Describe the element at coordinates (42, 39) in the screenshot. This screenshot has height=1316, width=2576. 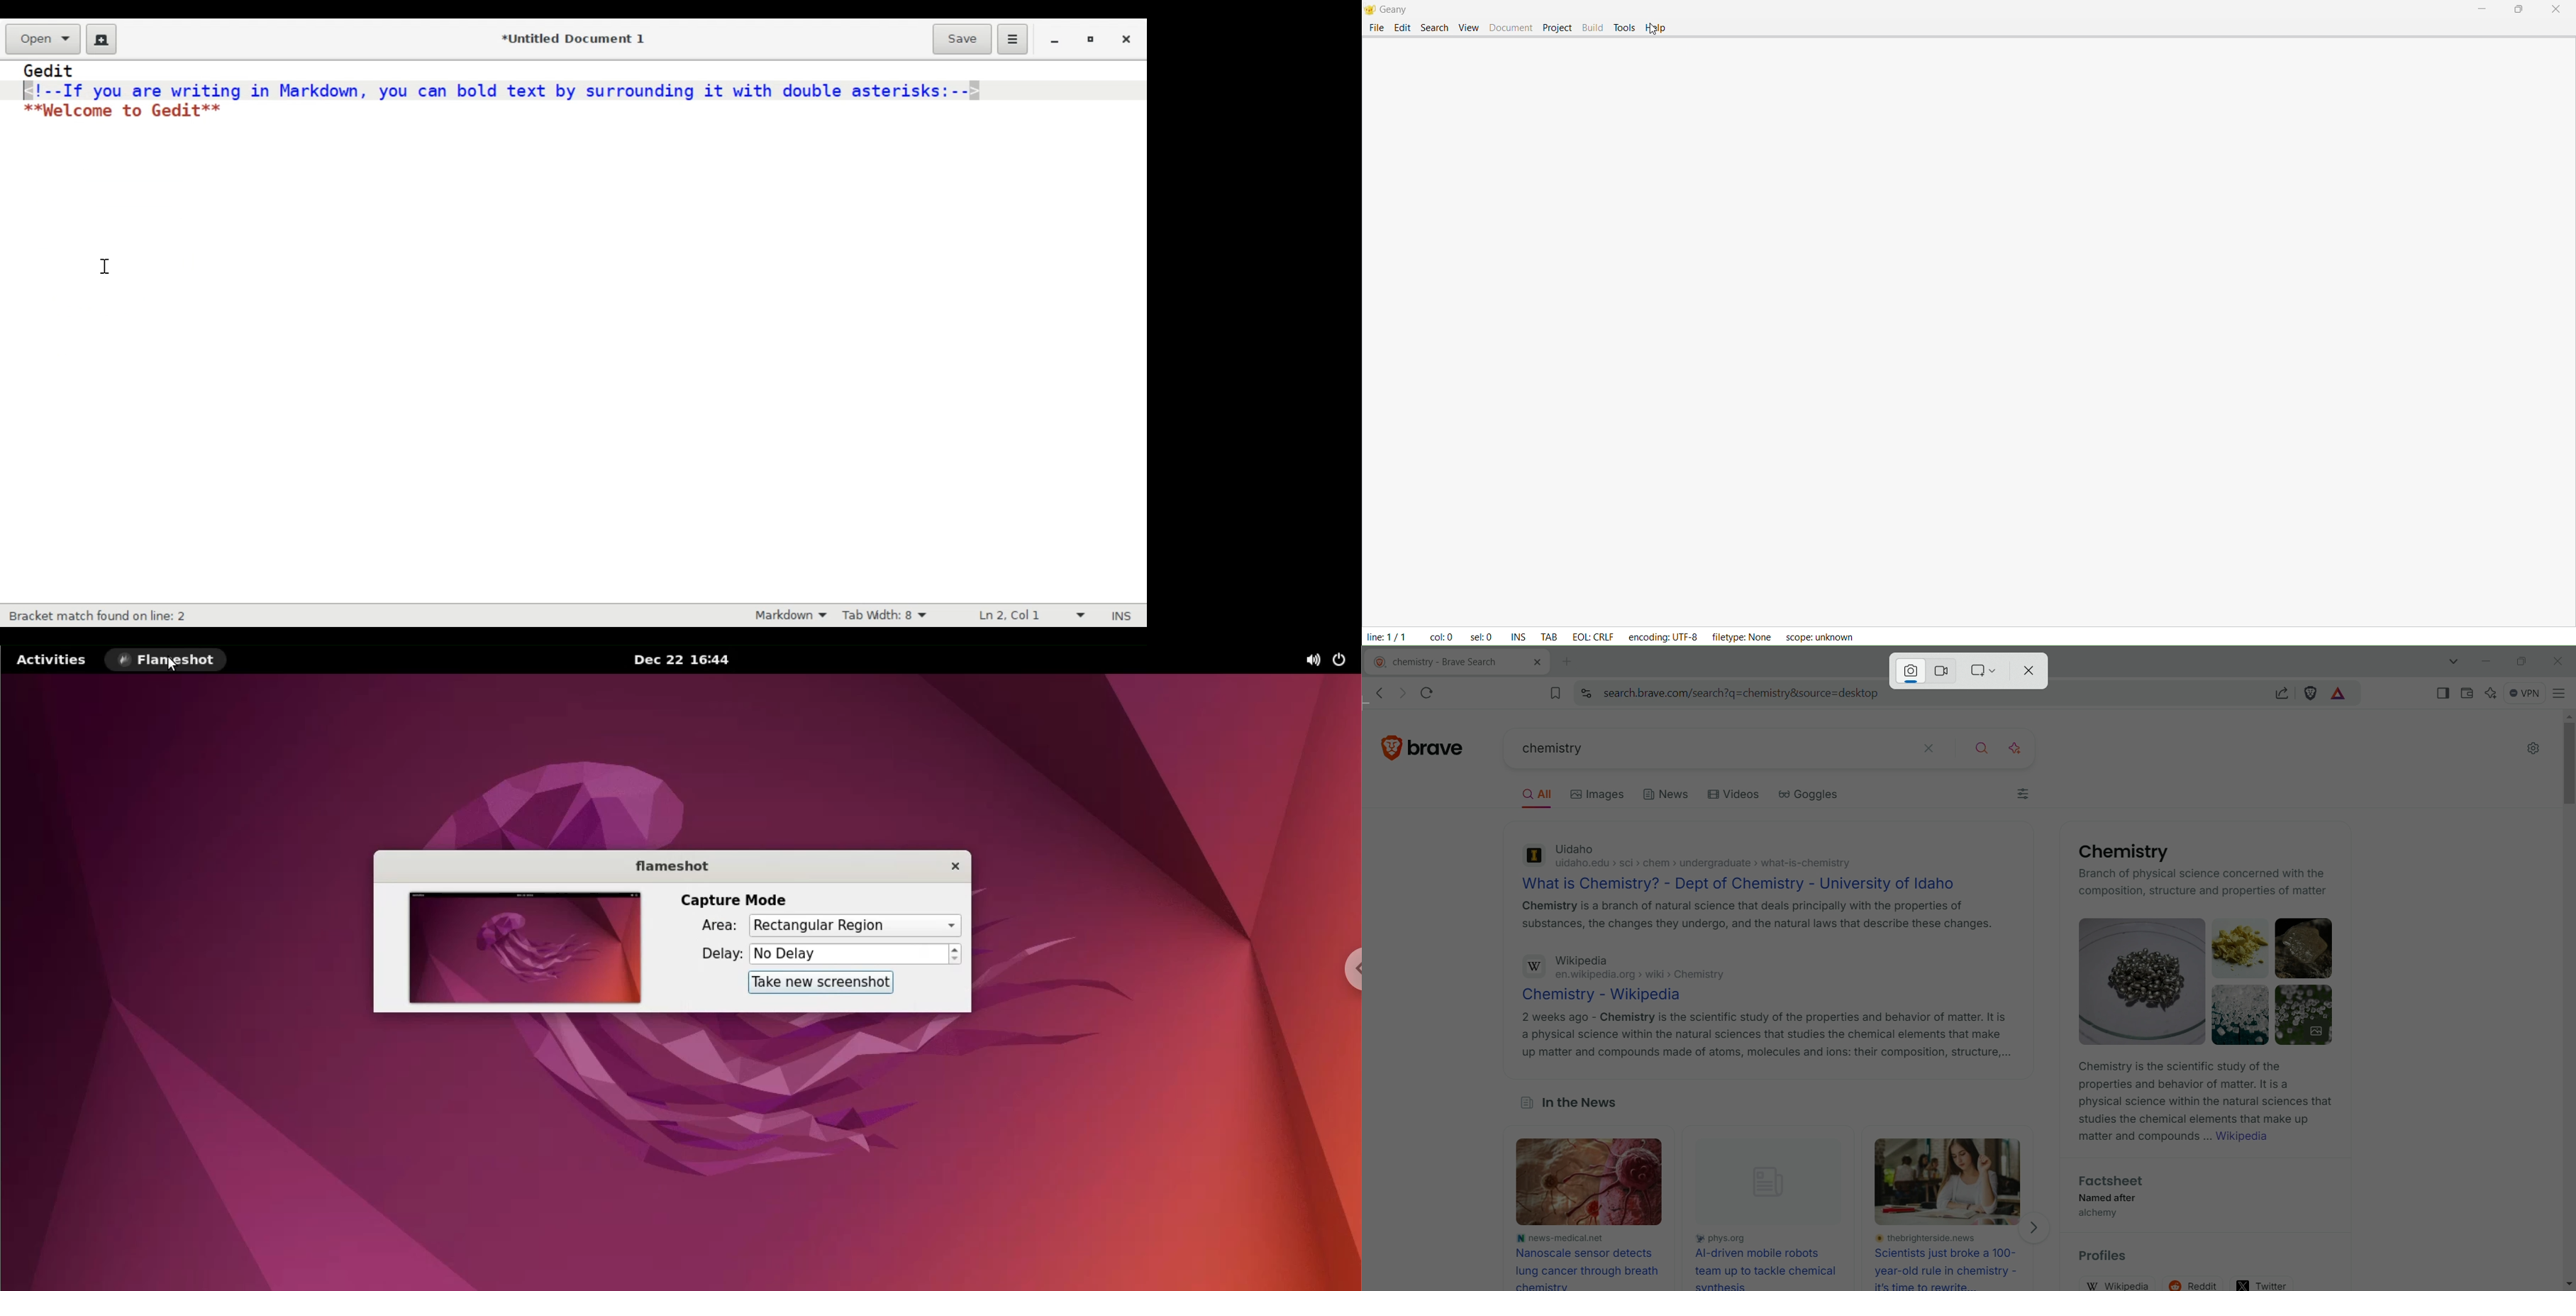
I see `Open` at that location.